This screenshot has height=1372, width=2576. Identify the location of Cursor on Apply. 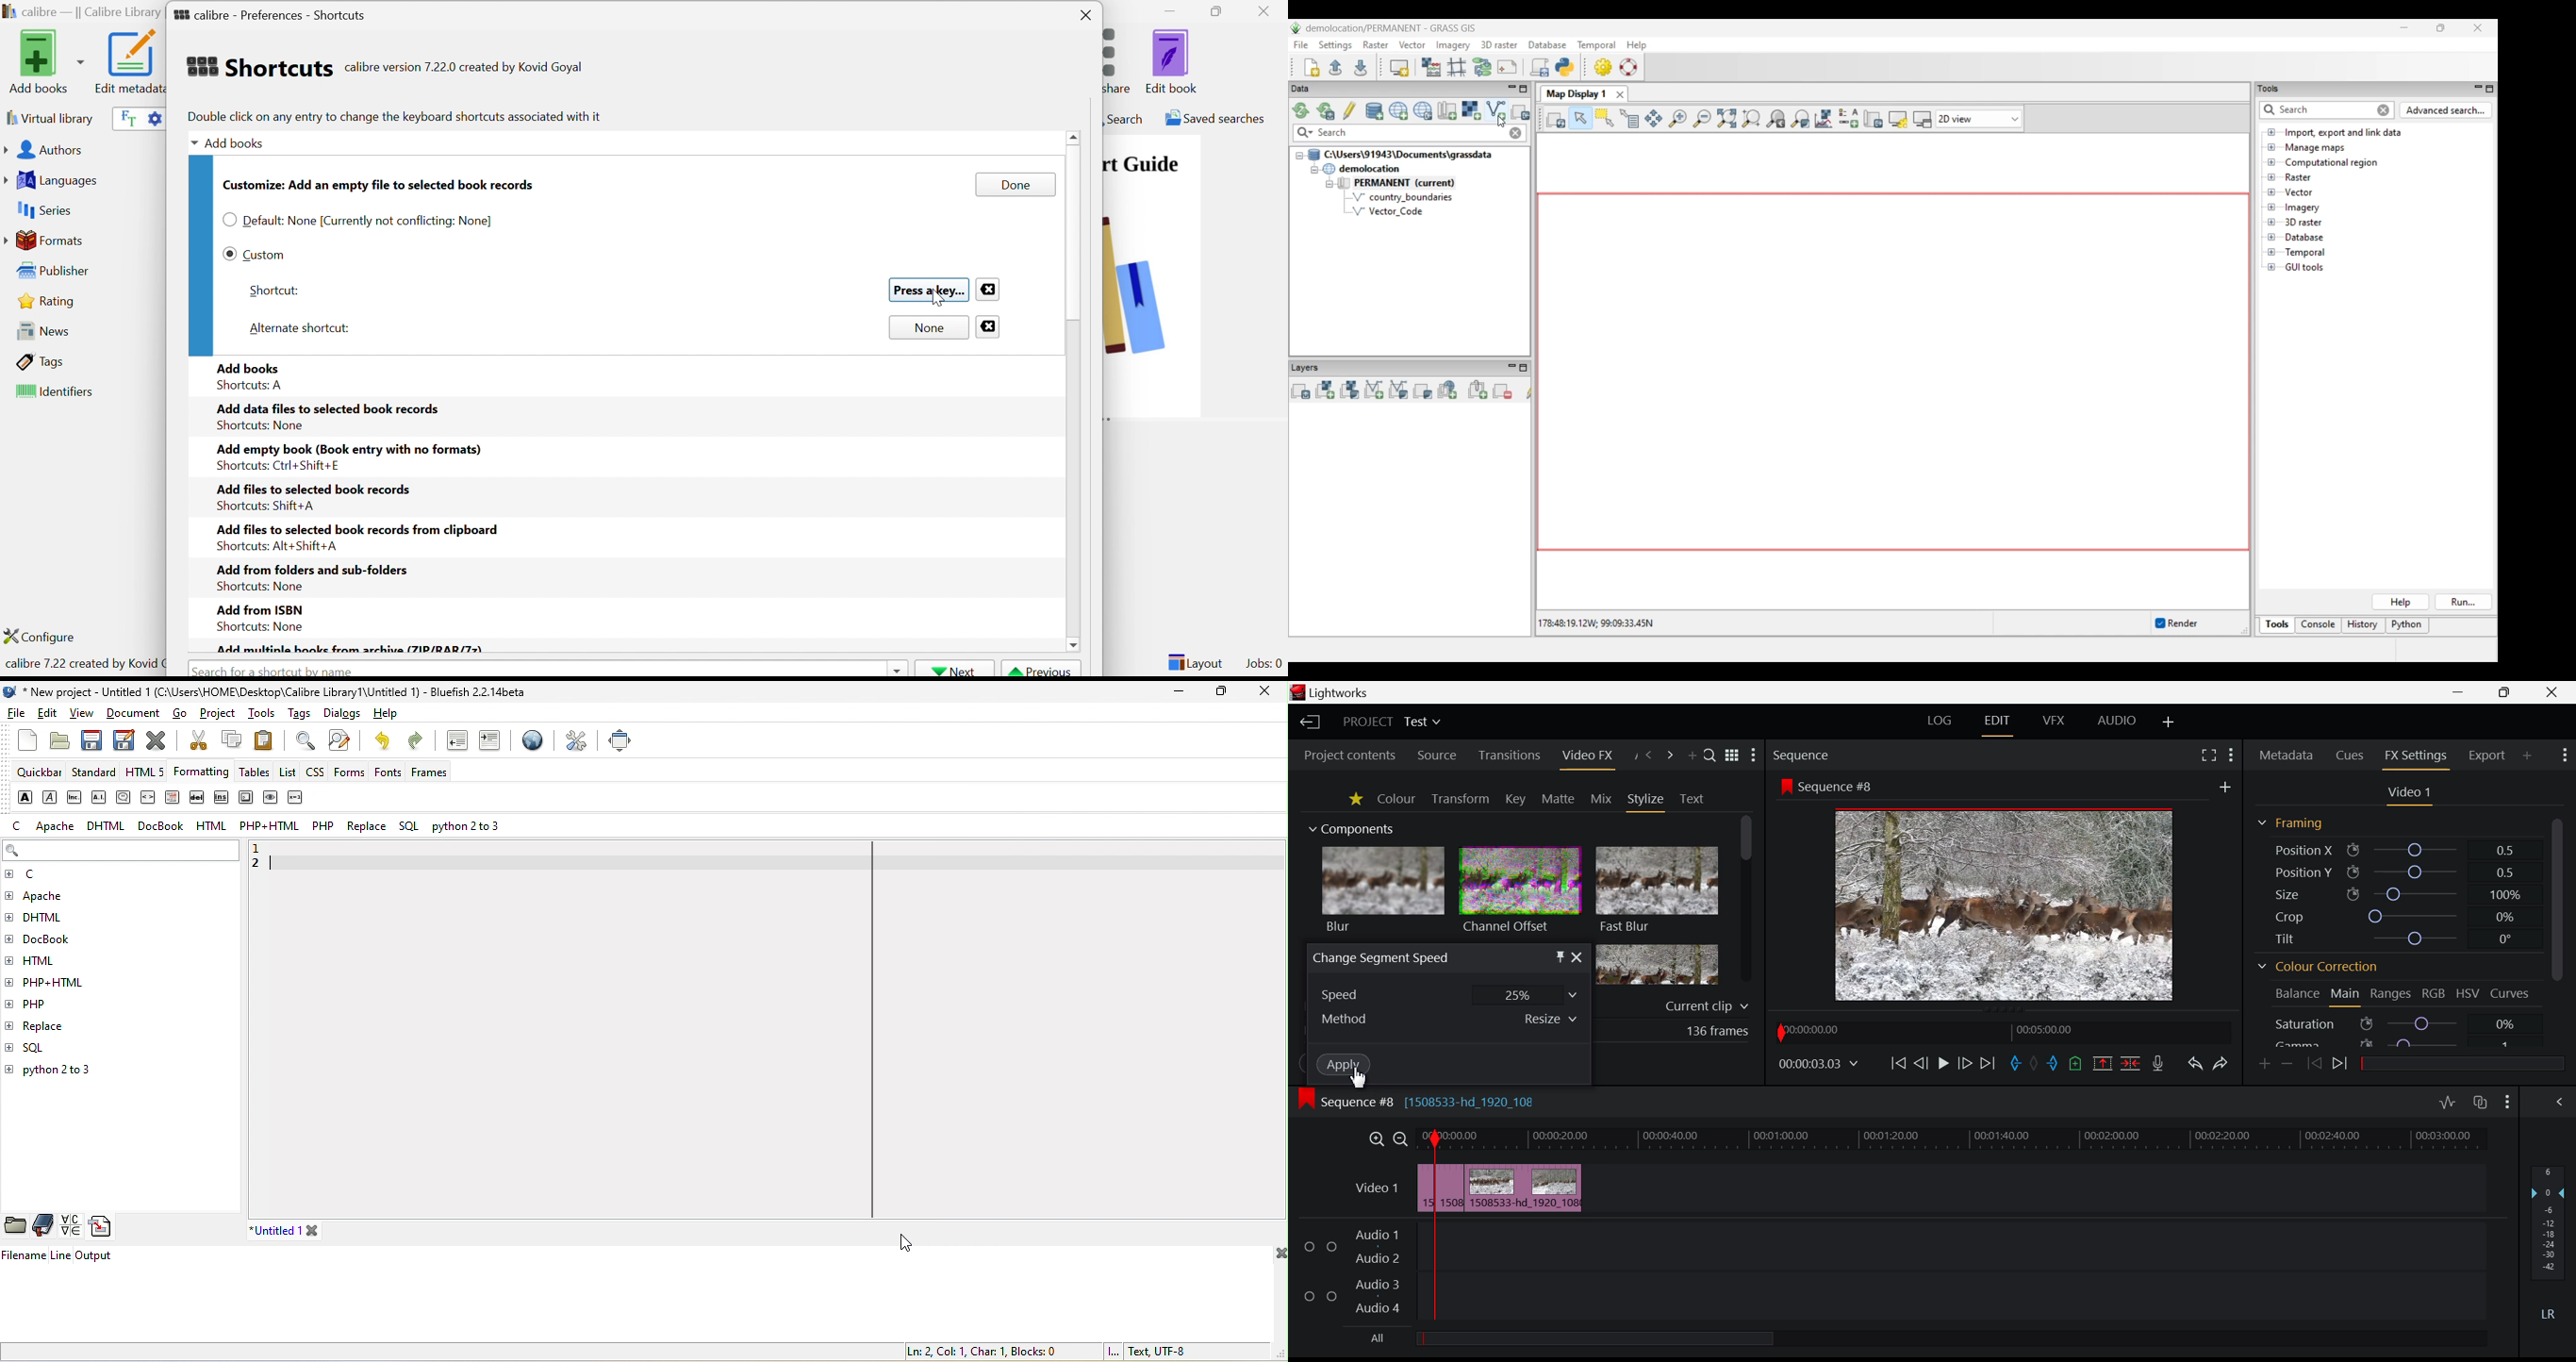
(1345, 1065).